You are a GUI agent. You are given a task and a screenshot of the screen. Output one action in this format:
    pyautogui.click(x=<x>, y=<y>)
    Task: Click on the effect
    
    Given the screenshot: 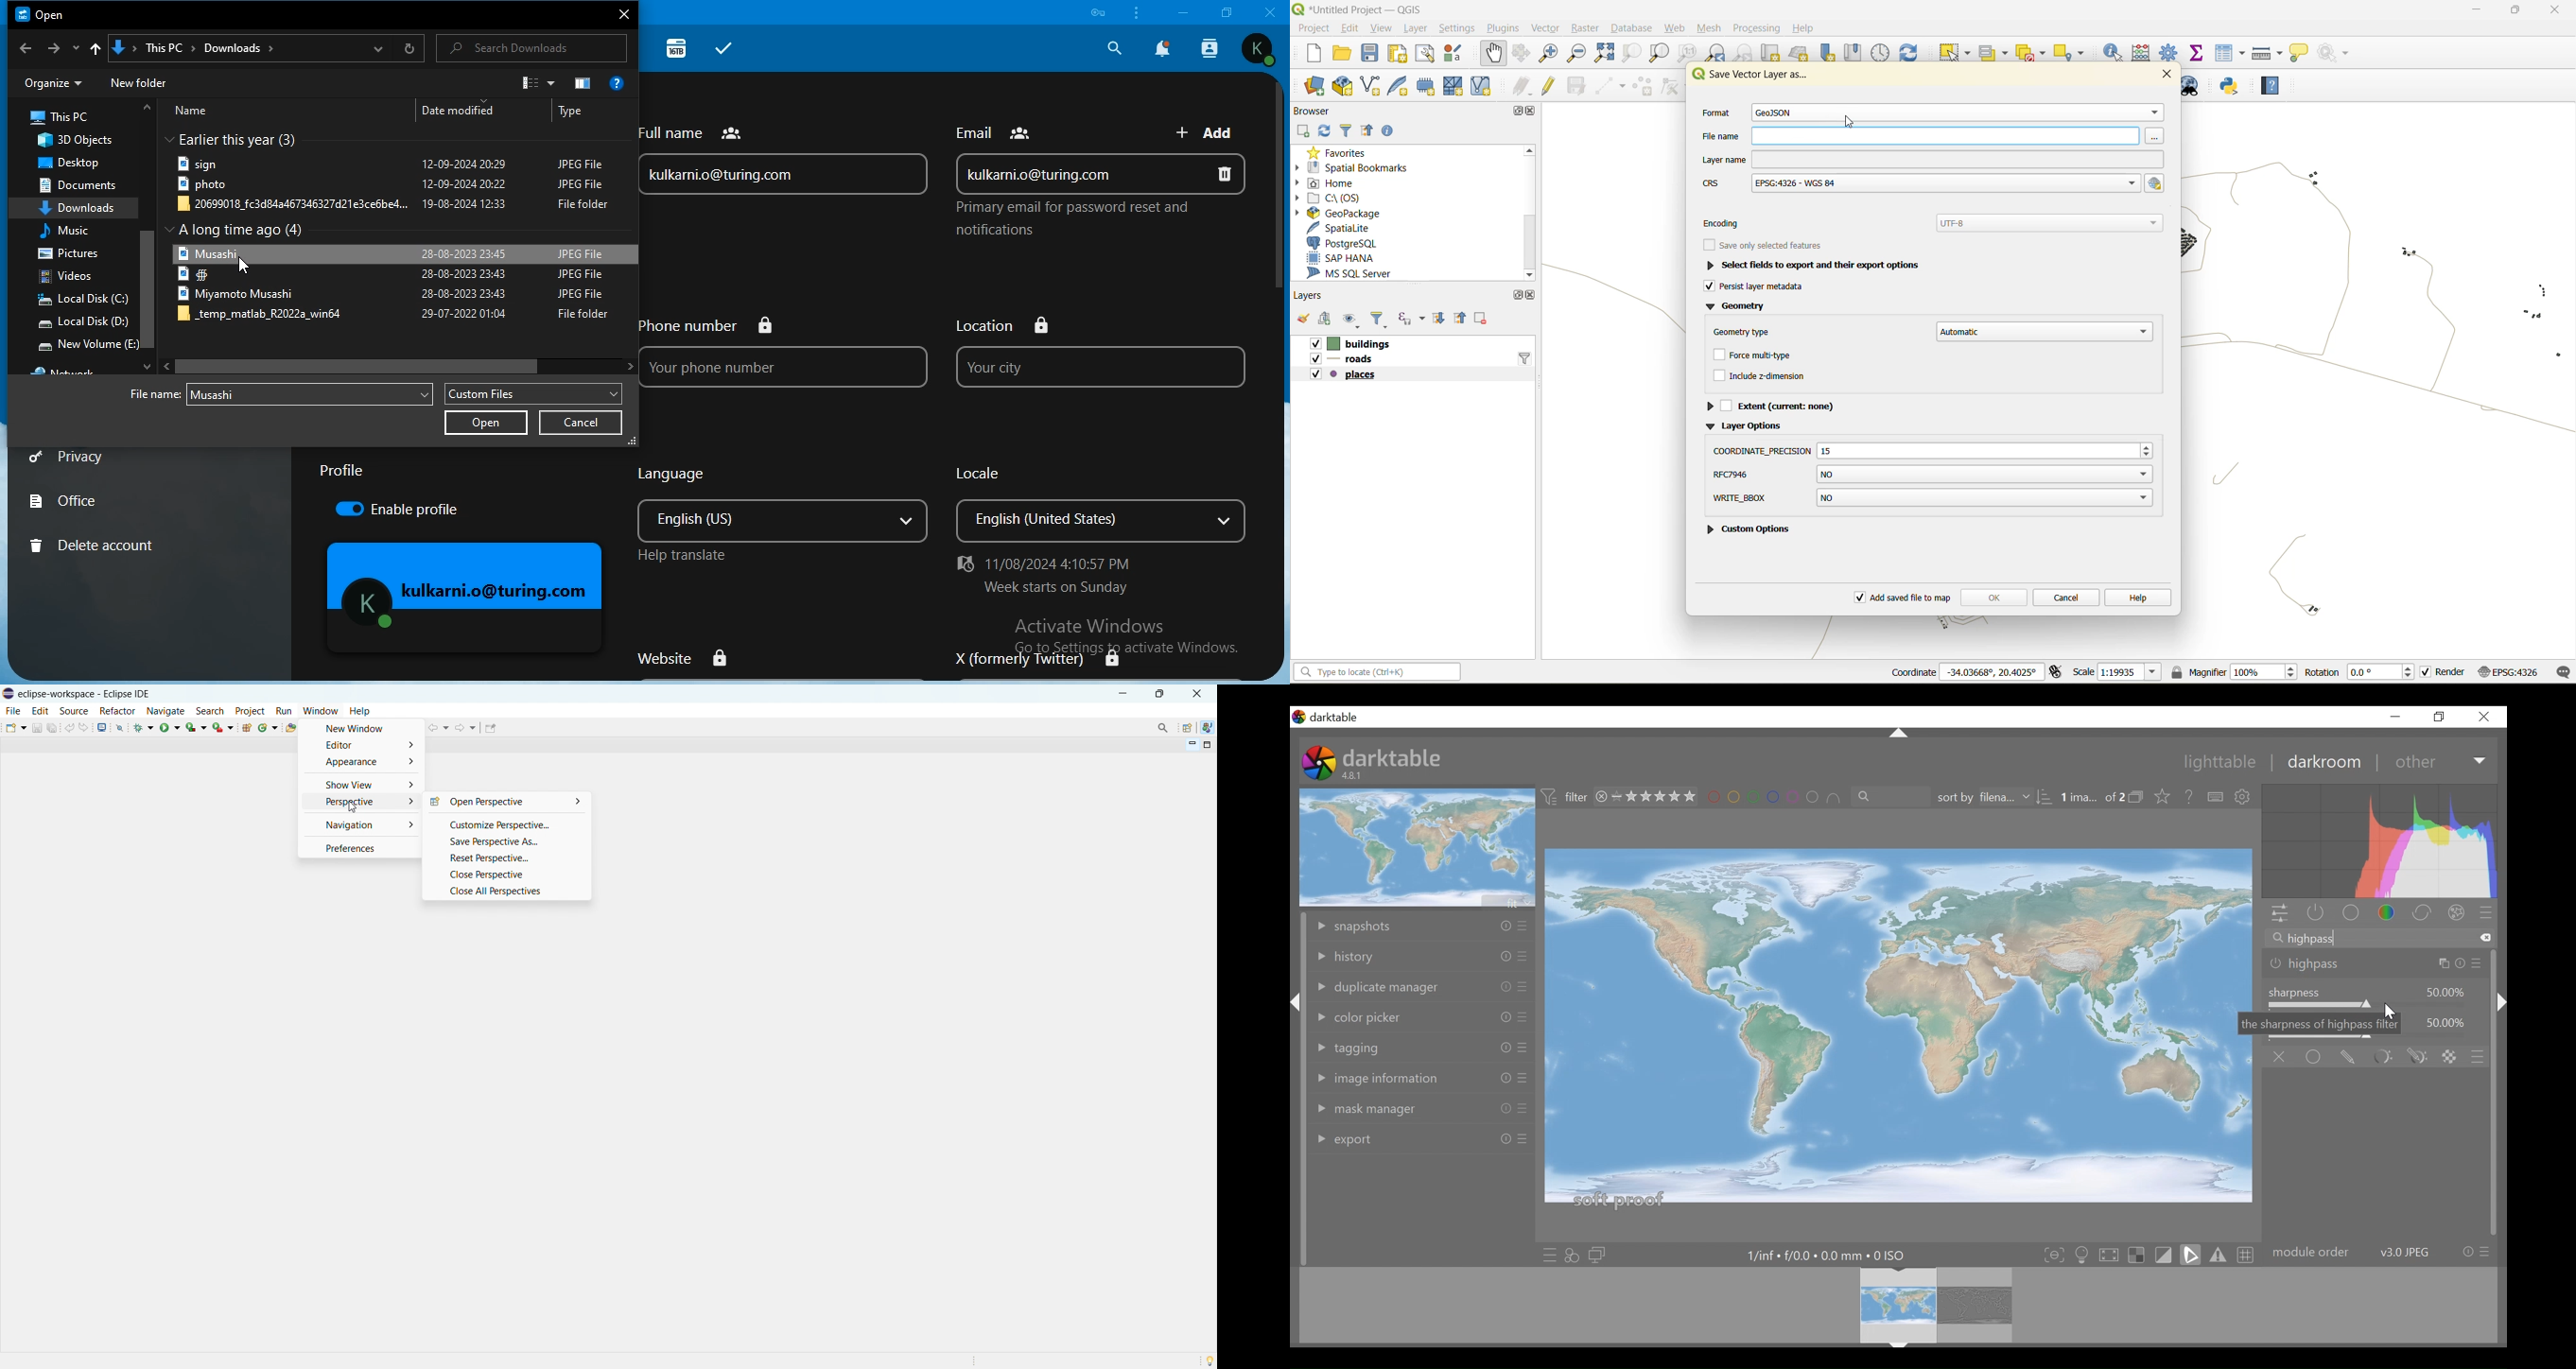 What is the action you would take?
    pyautogui.click(x=2457, y=913)
    